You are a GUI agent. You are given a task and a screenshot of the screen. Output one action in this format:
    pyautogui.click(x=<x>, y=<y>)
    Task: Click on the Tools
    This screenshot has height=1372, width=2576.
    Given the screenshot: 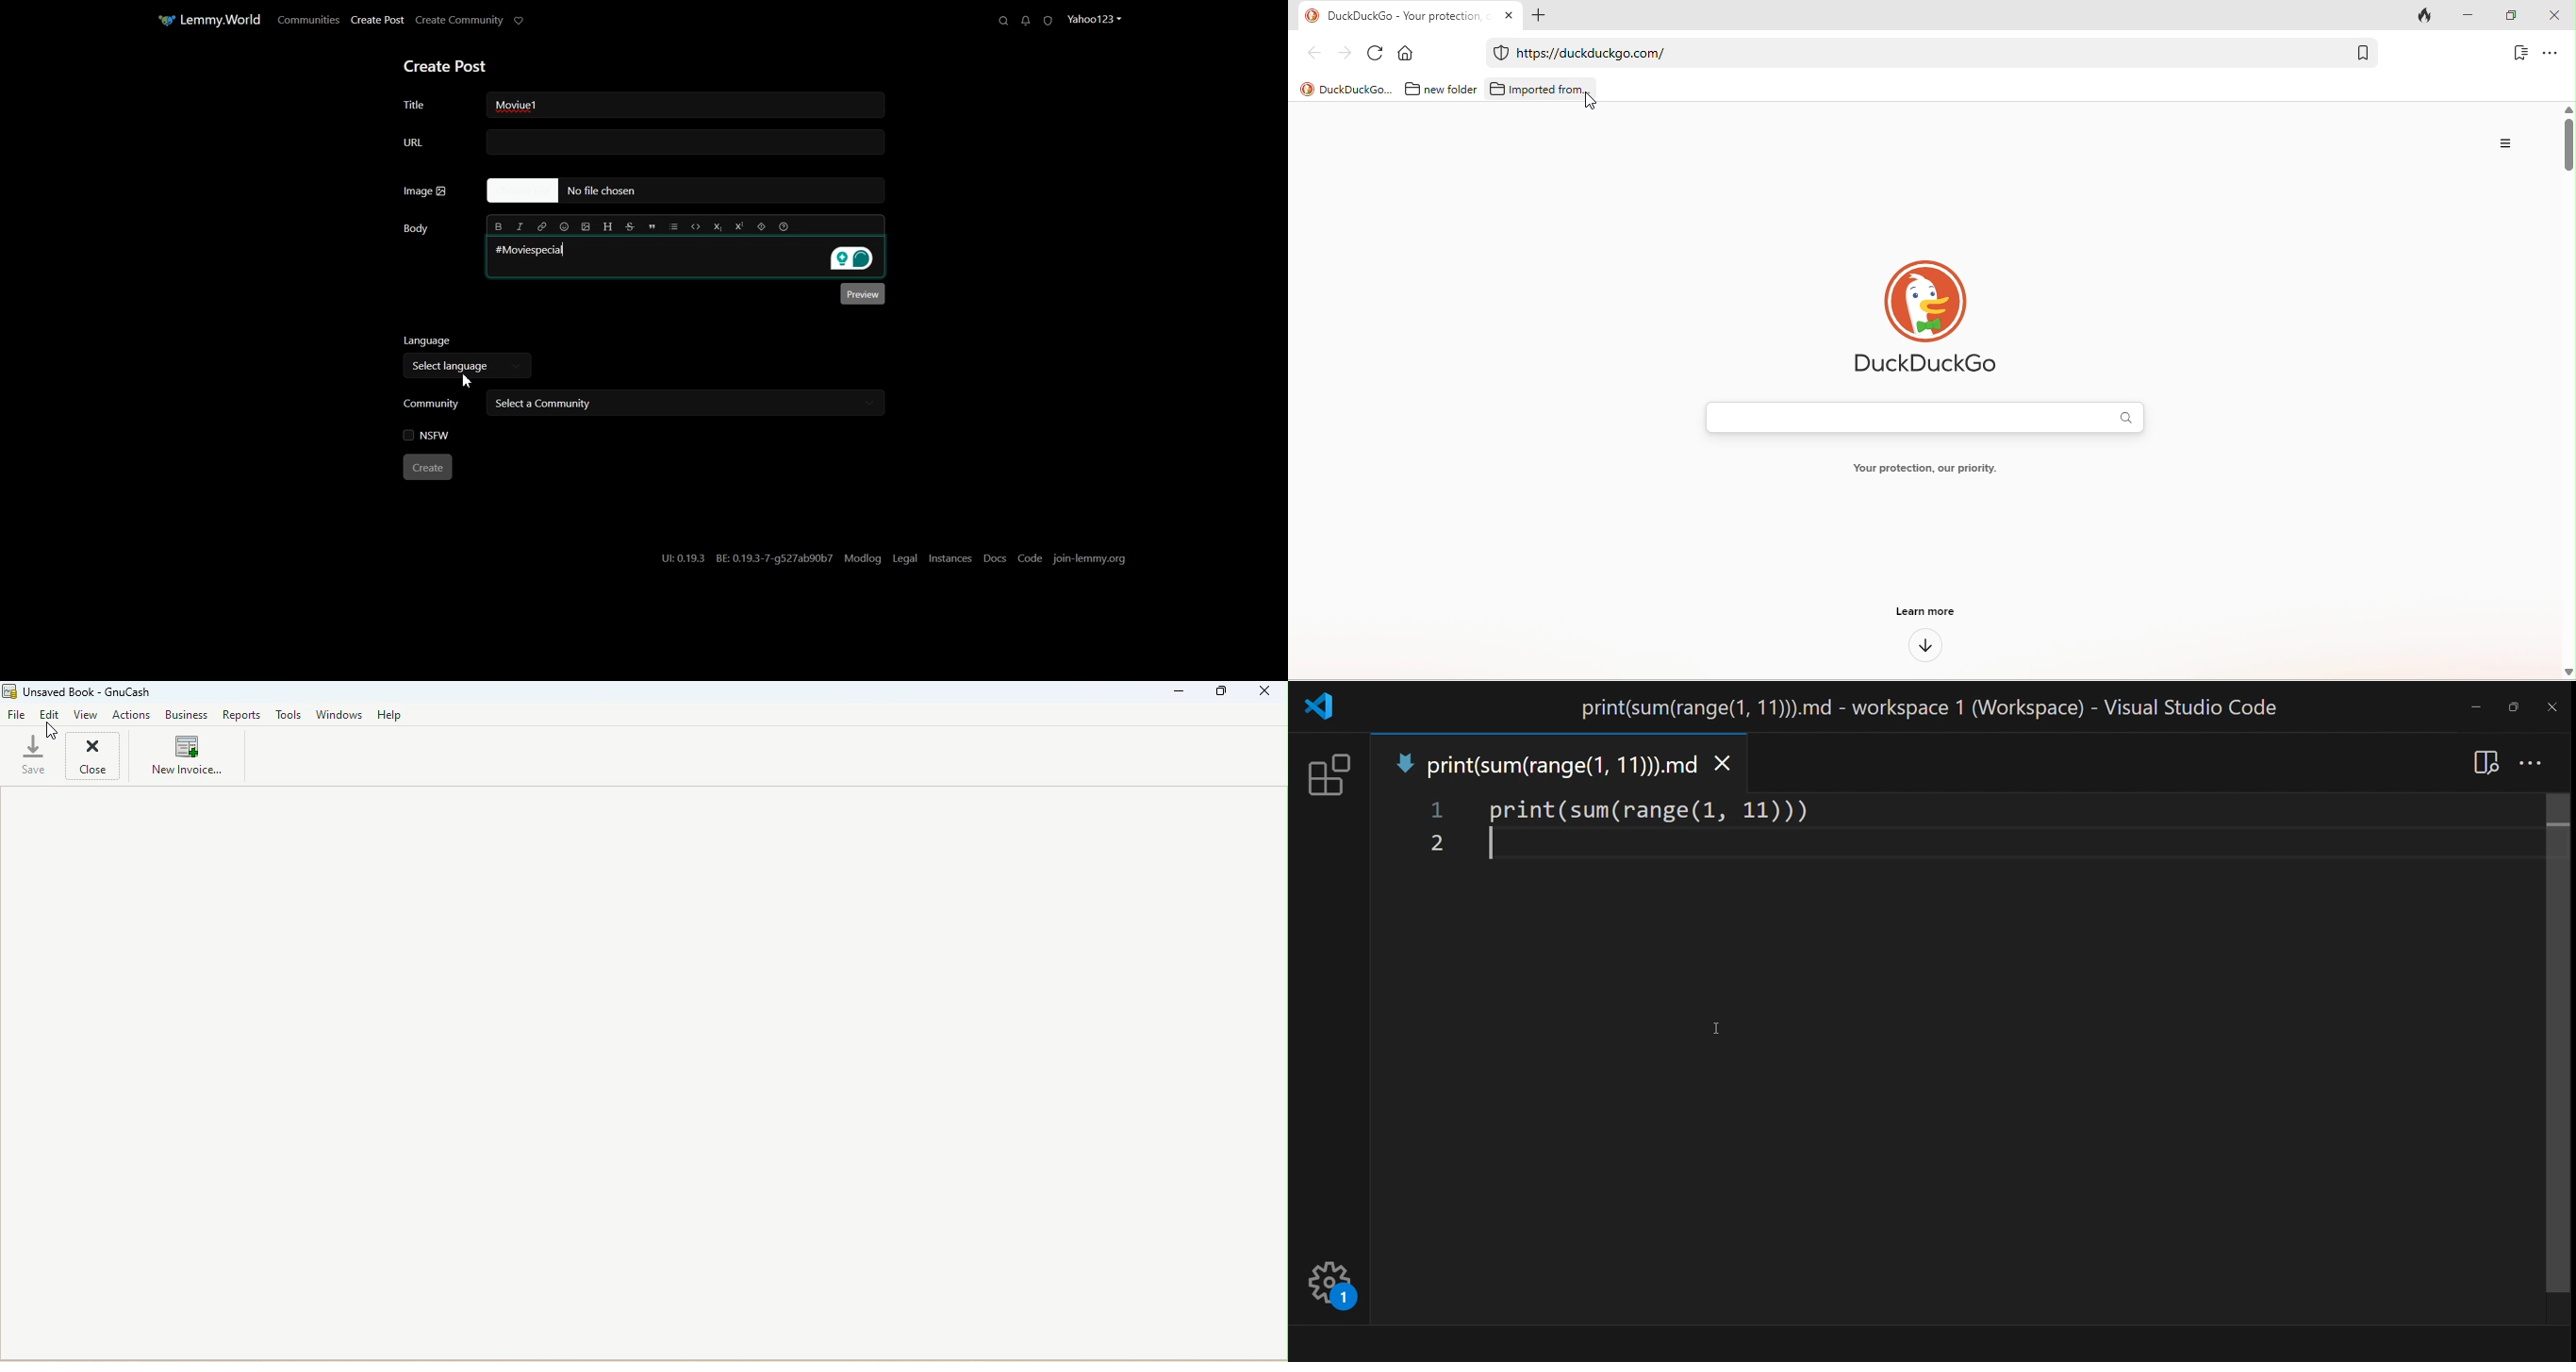 What is the action you would take?
    pyautogui.click(x=292, y=715)
    